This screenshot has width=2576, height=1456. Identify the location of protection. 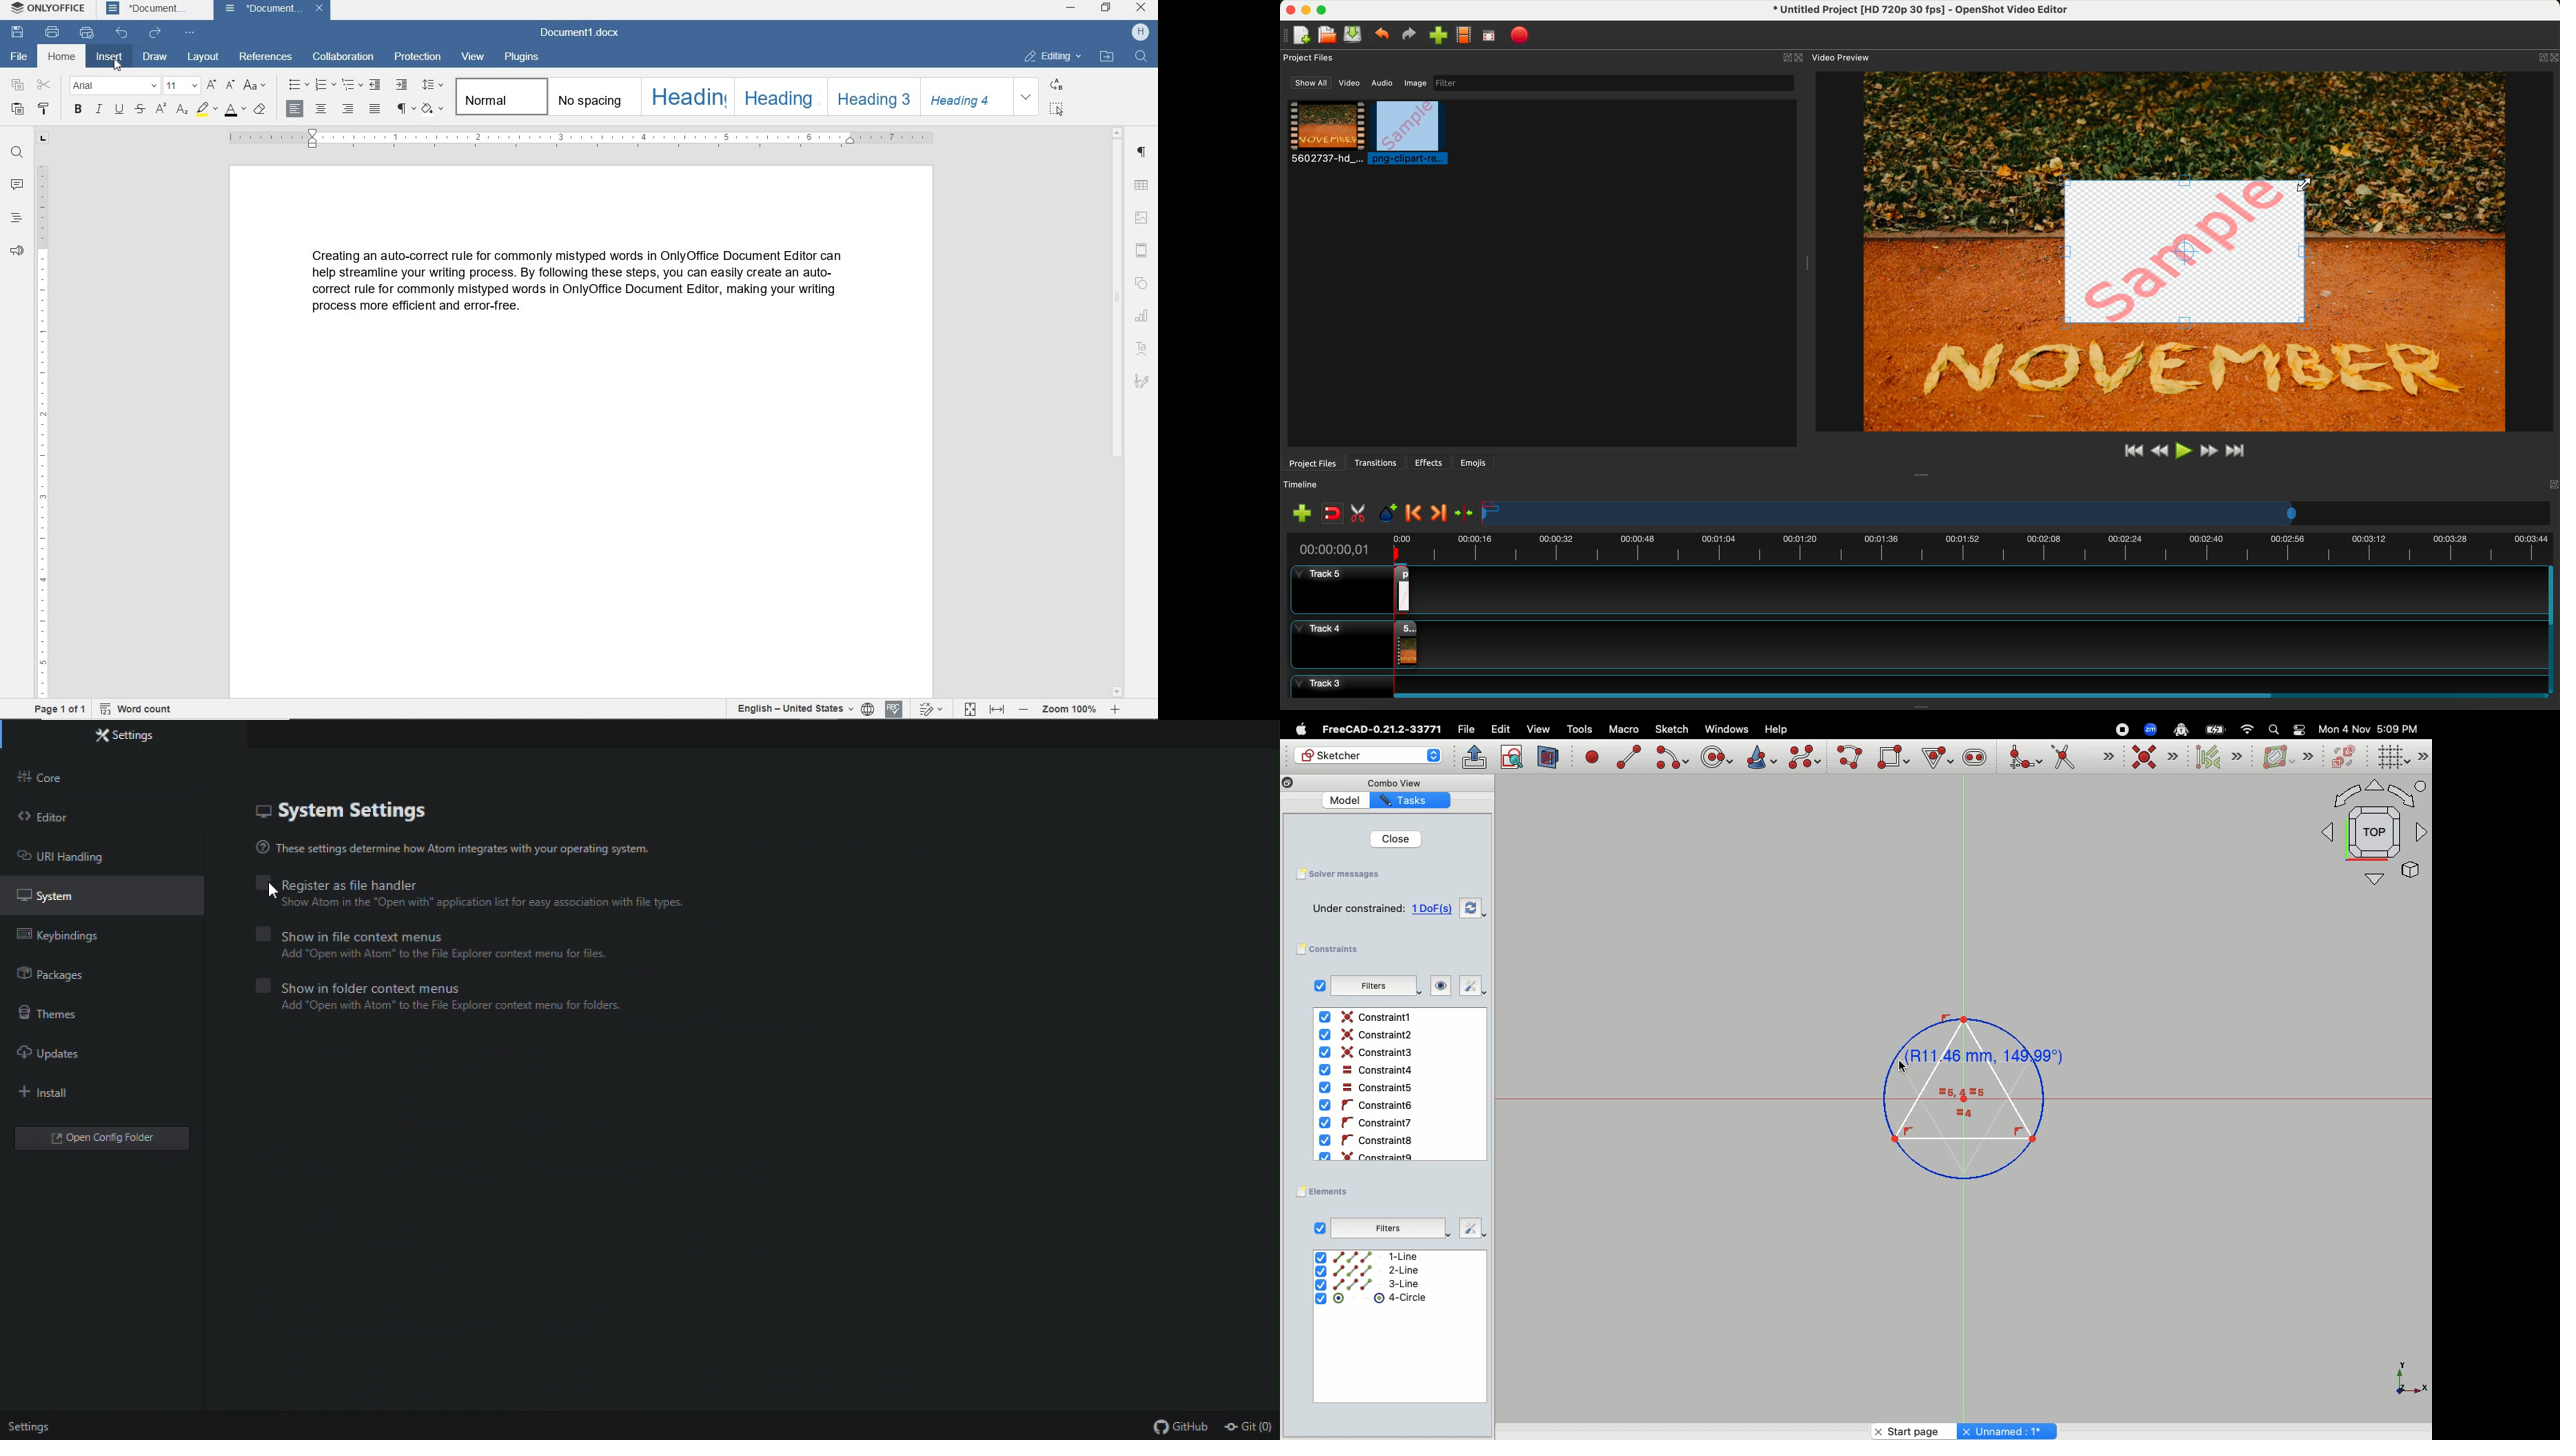
(417, 57).